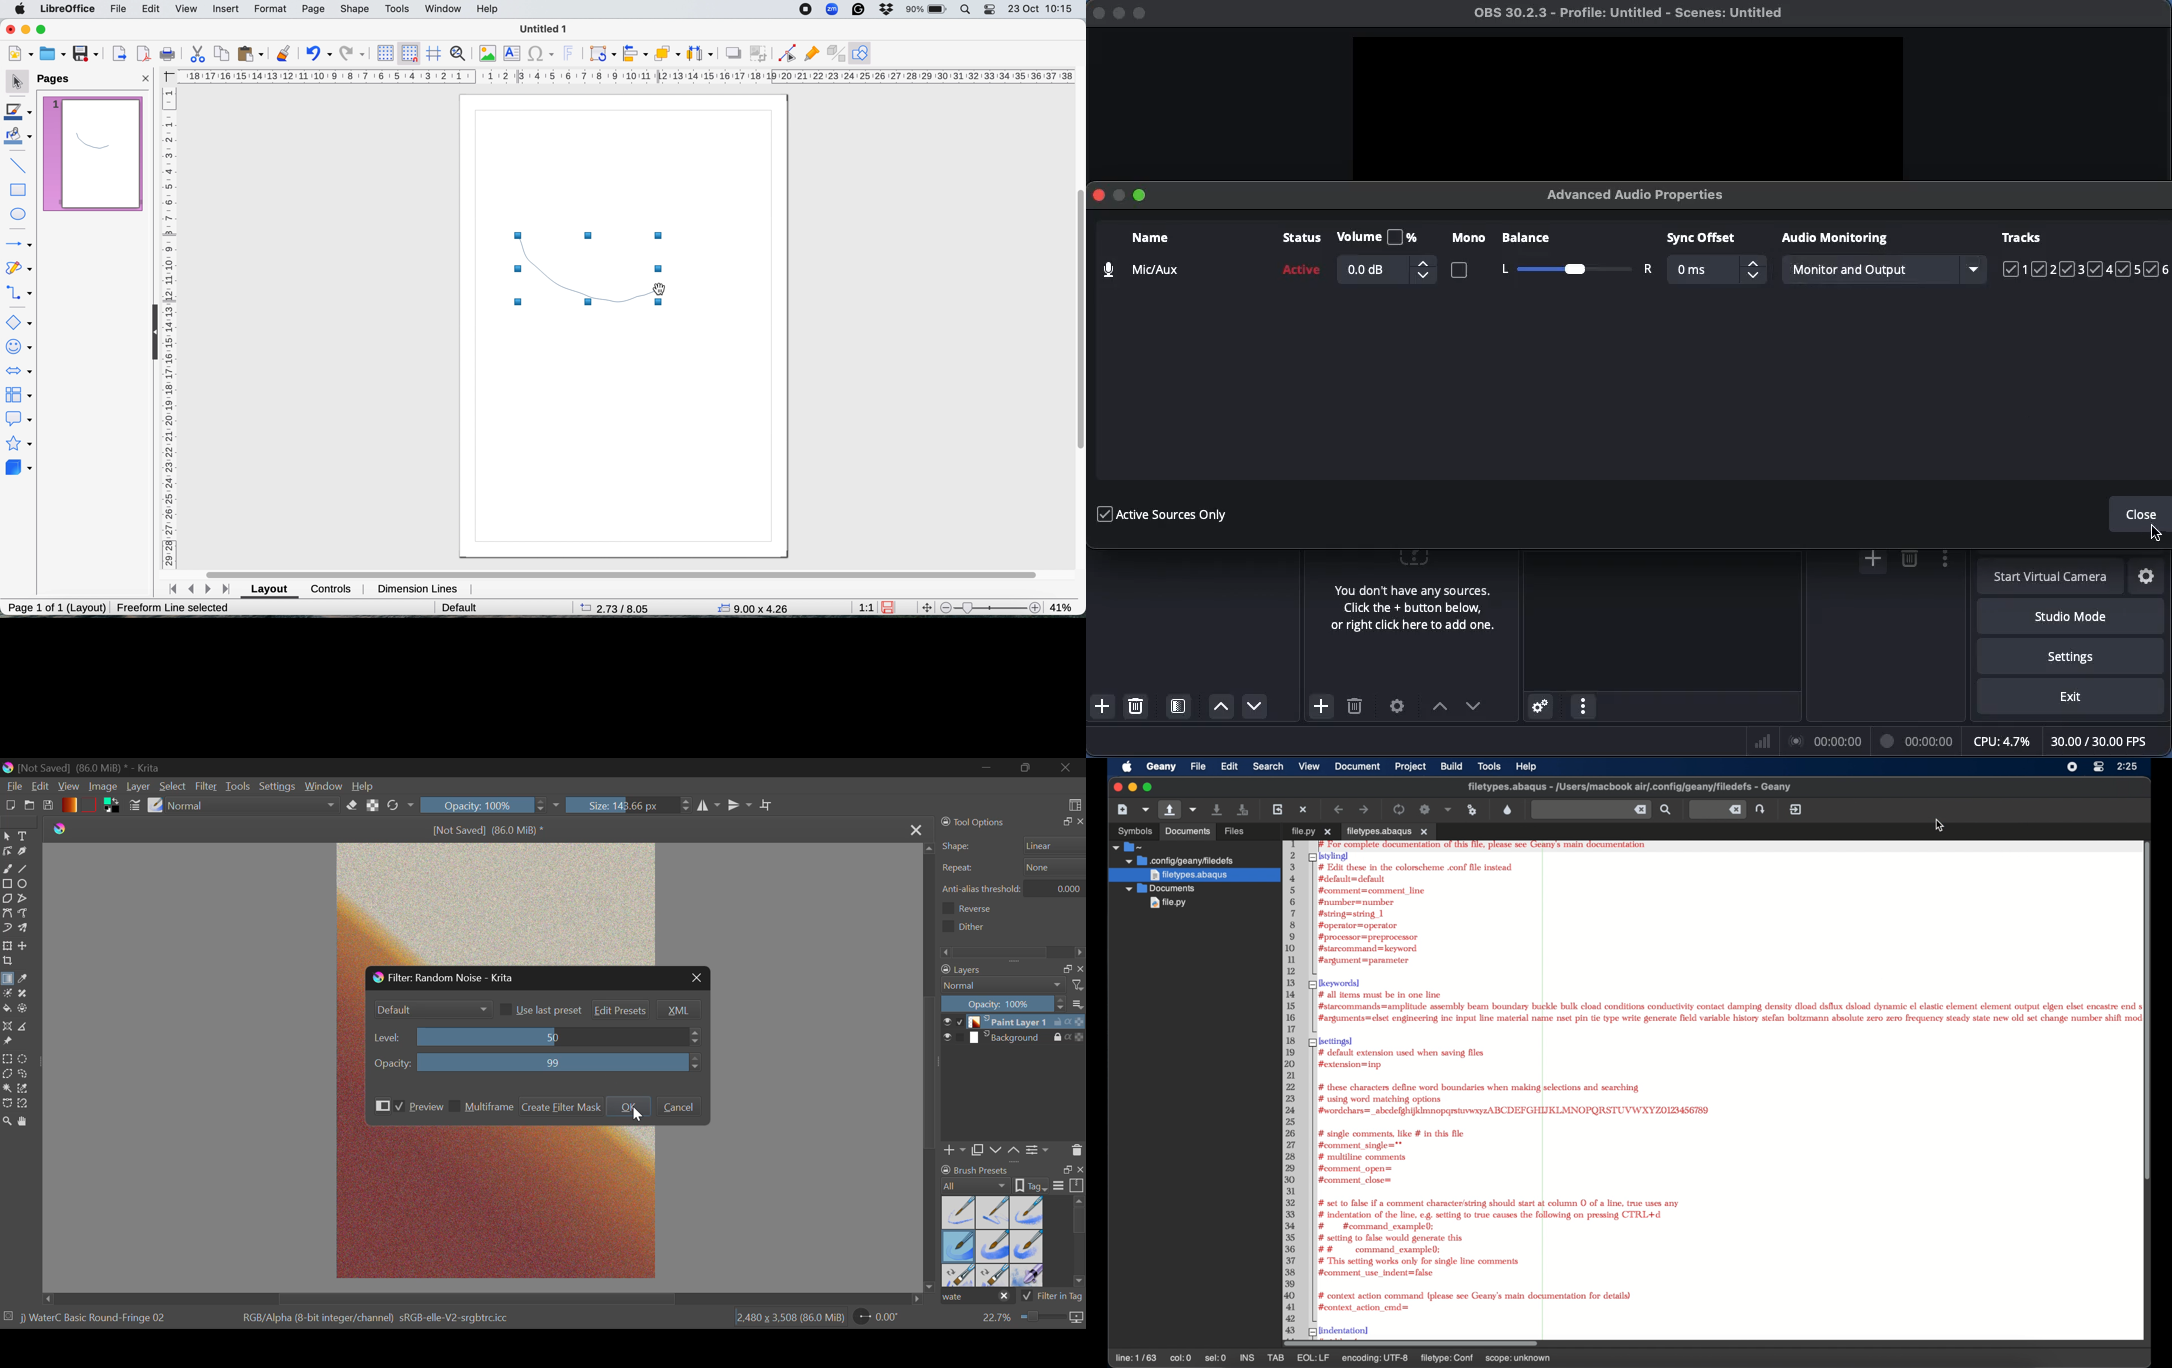 This screenshot has width=2184, height=1372. I want to click on window, so click(443, 9).